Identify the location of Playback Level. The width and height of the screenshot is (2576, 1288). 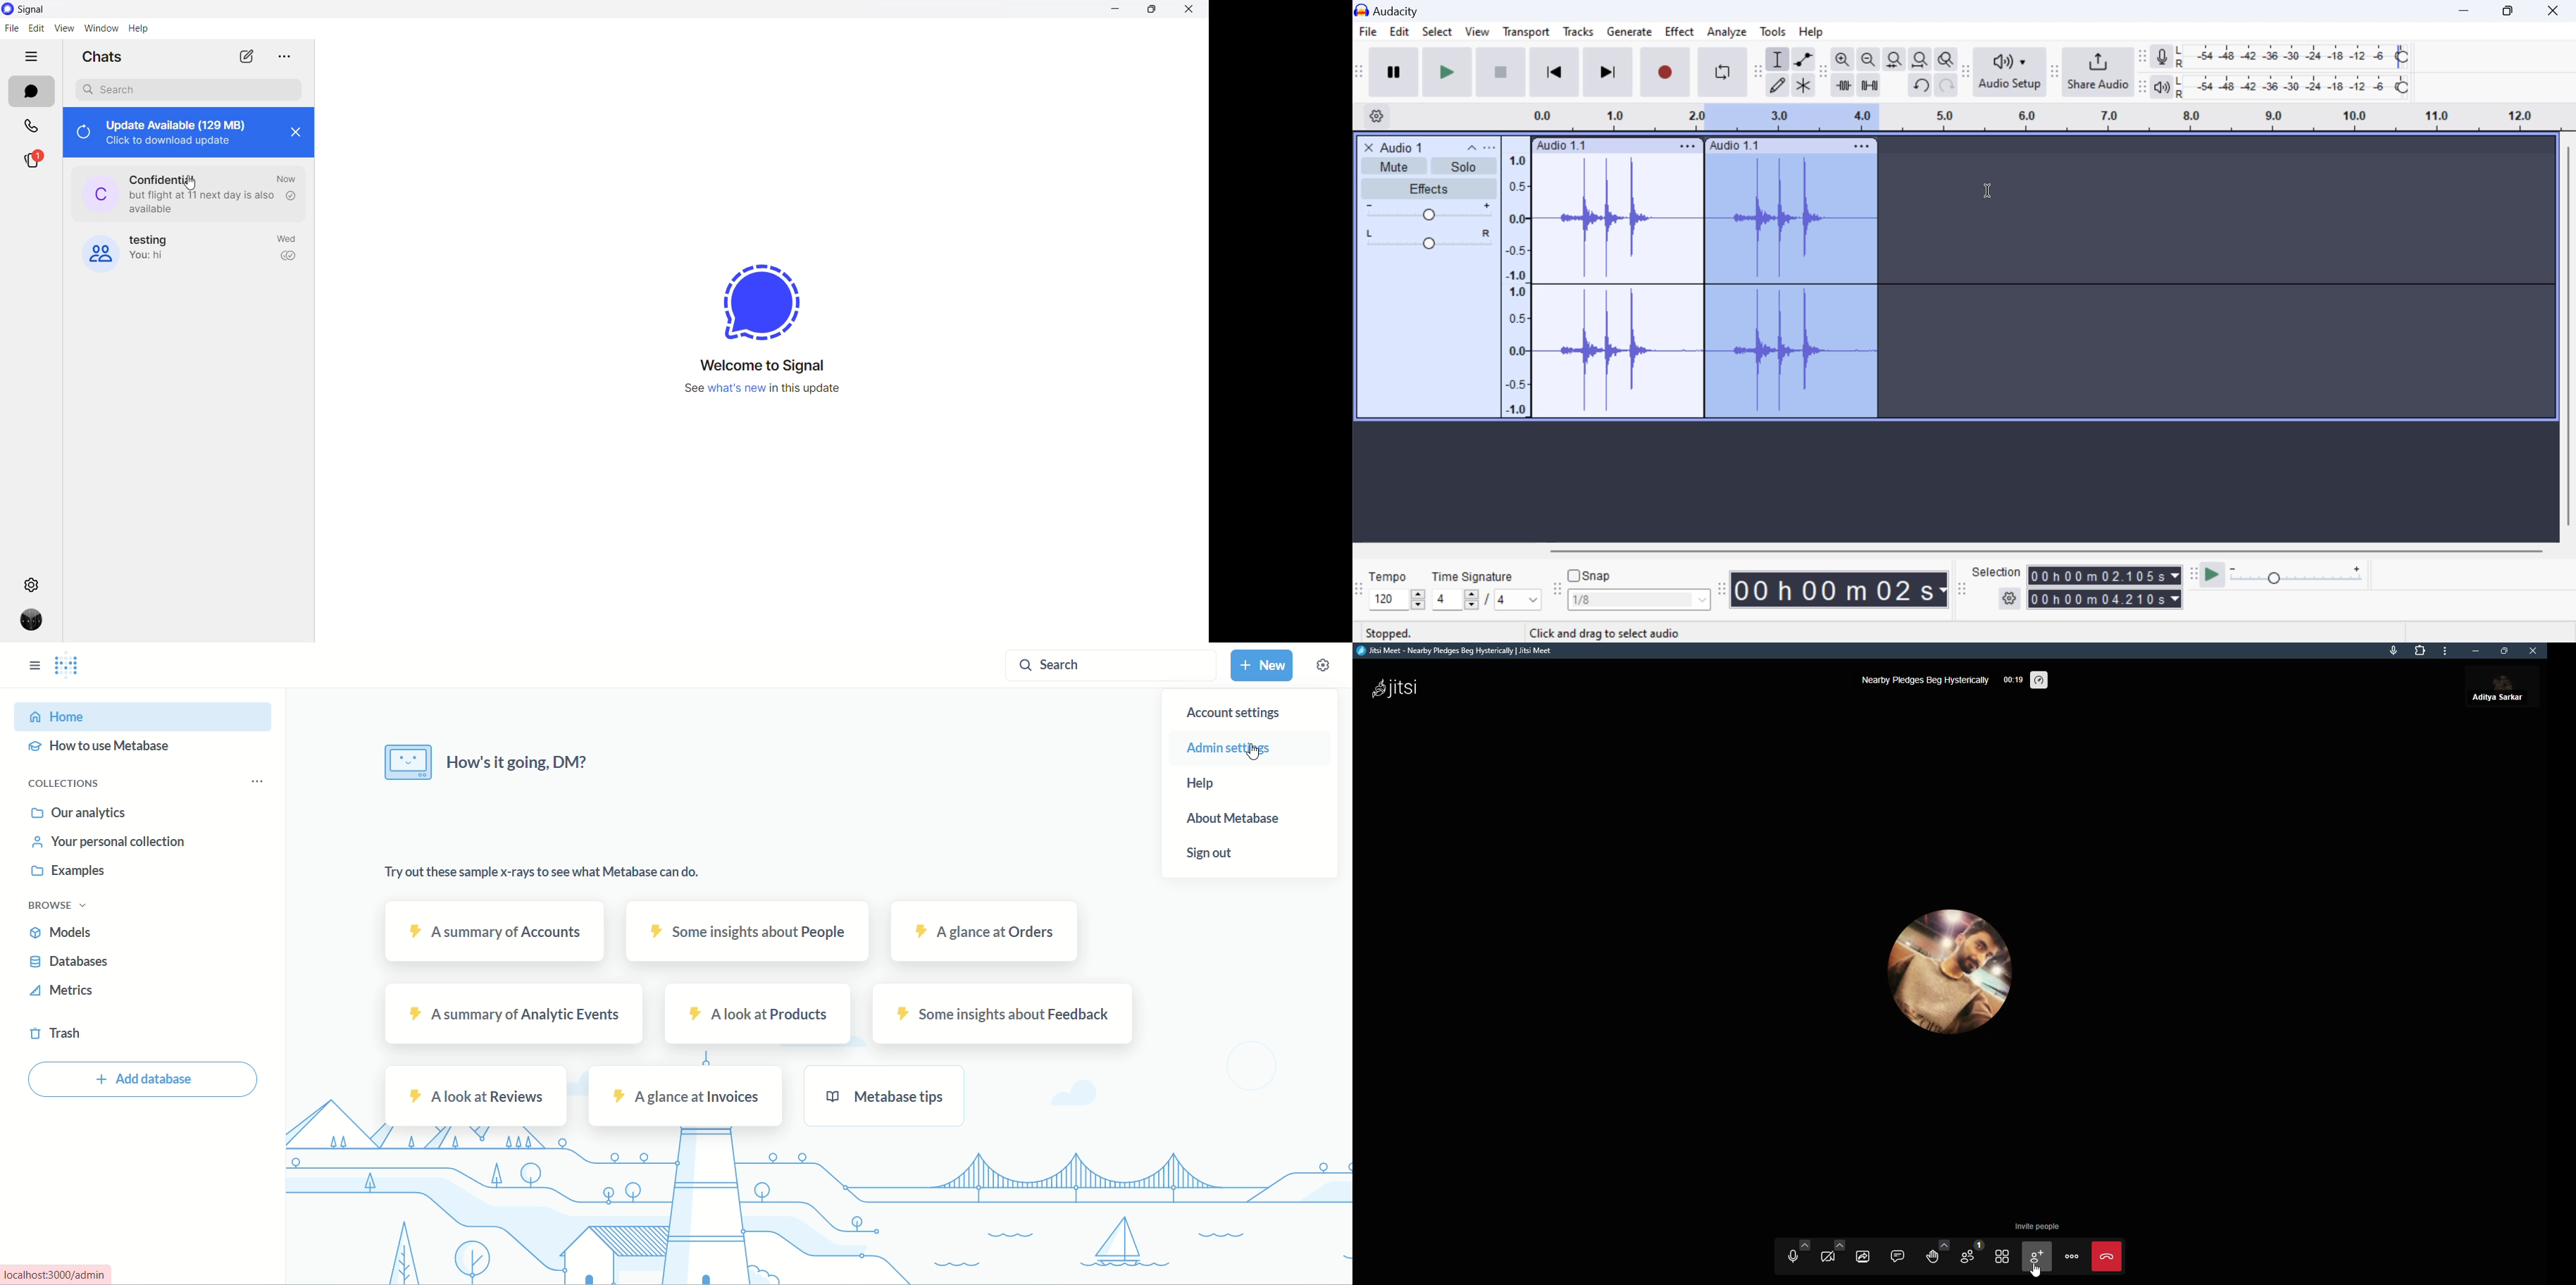
(2292, 87).